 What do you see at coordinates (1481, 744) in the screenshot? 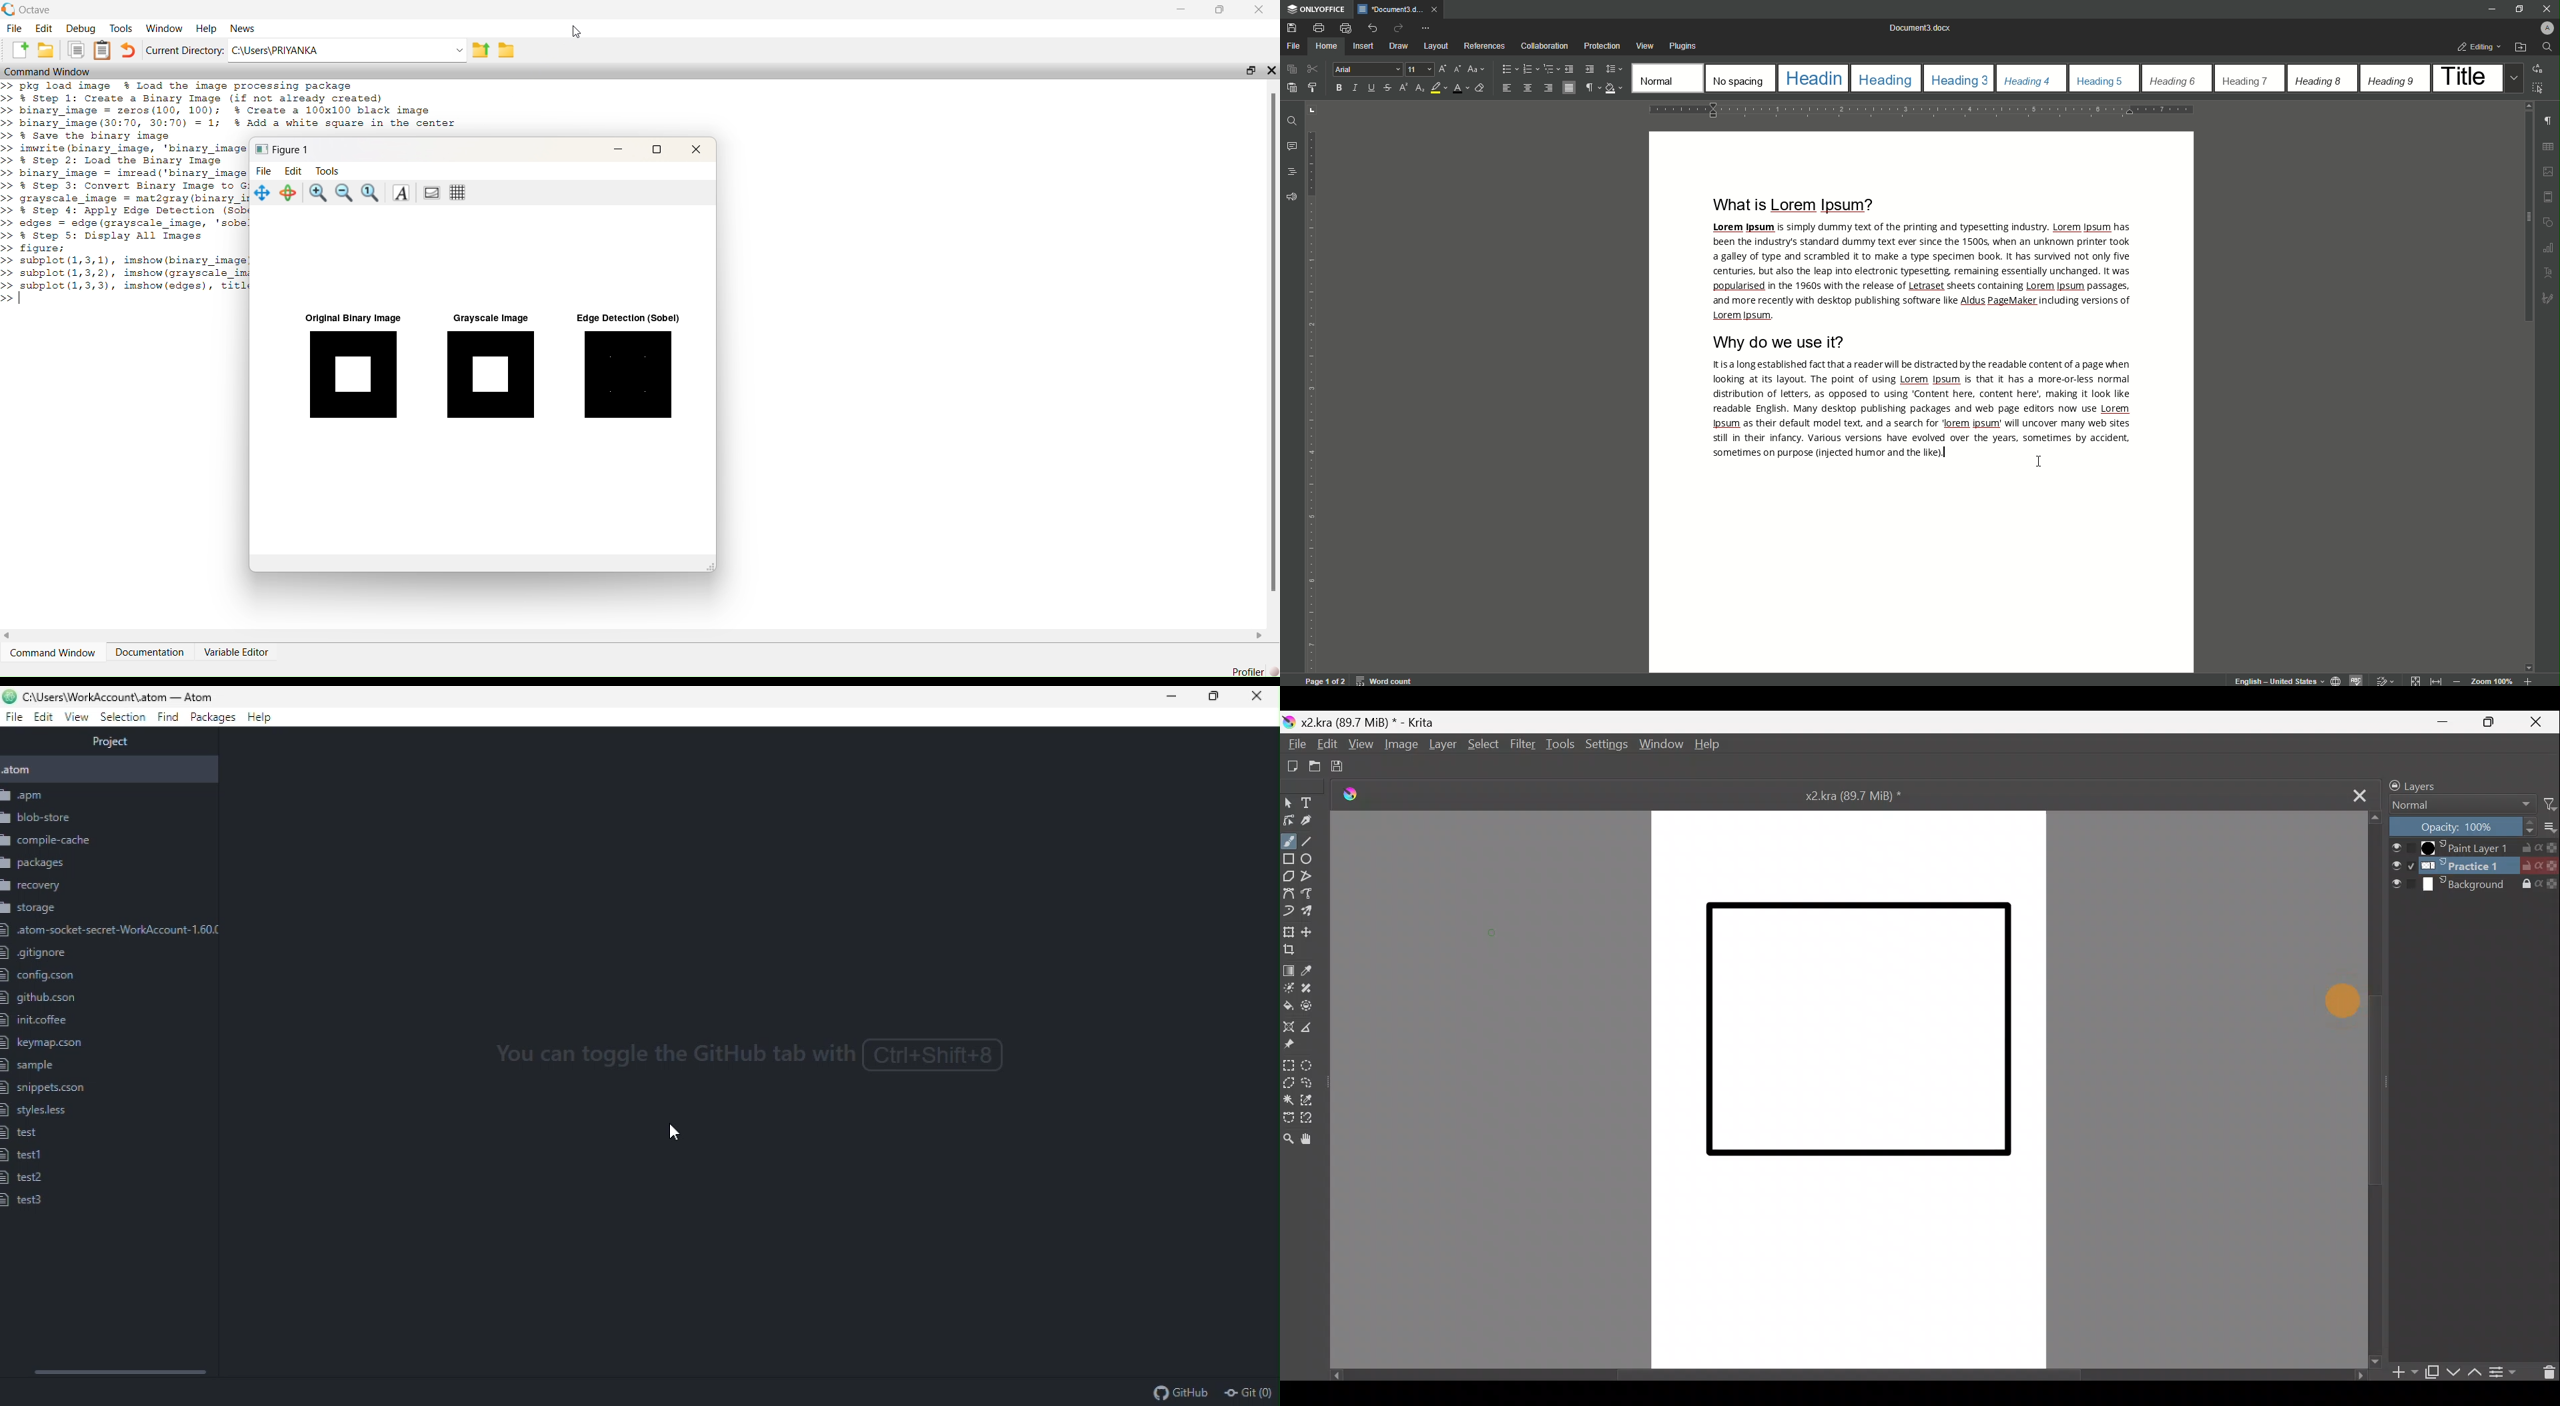
I see `Select` at bounding box center [1481, 744].